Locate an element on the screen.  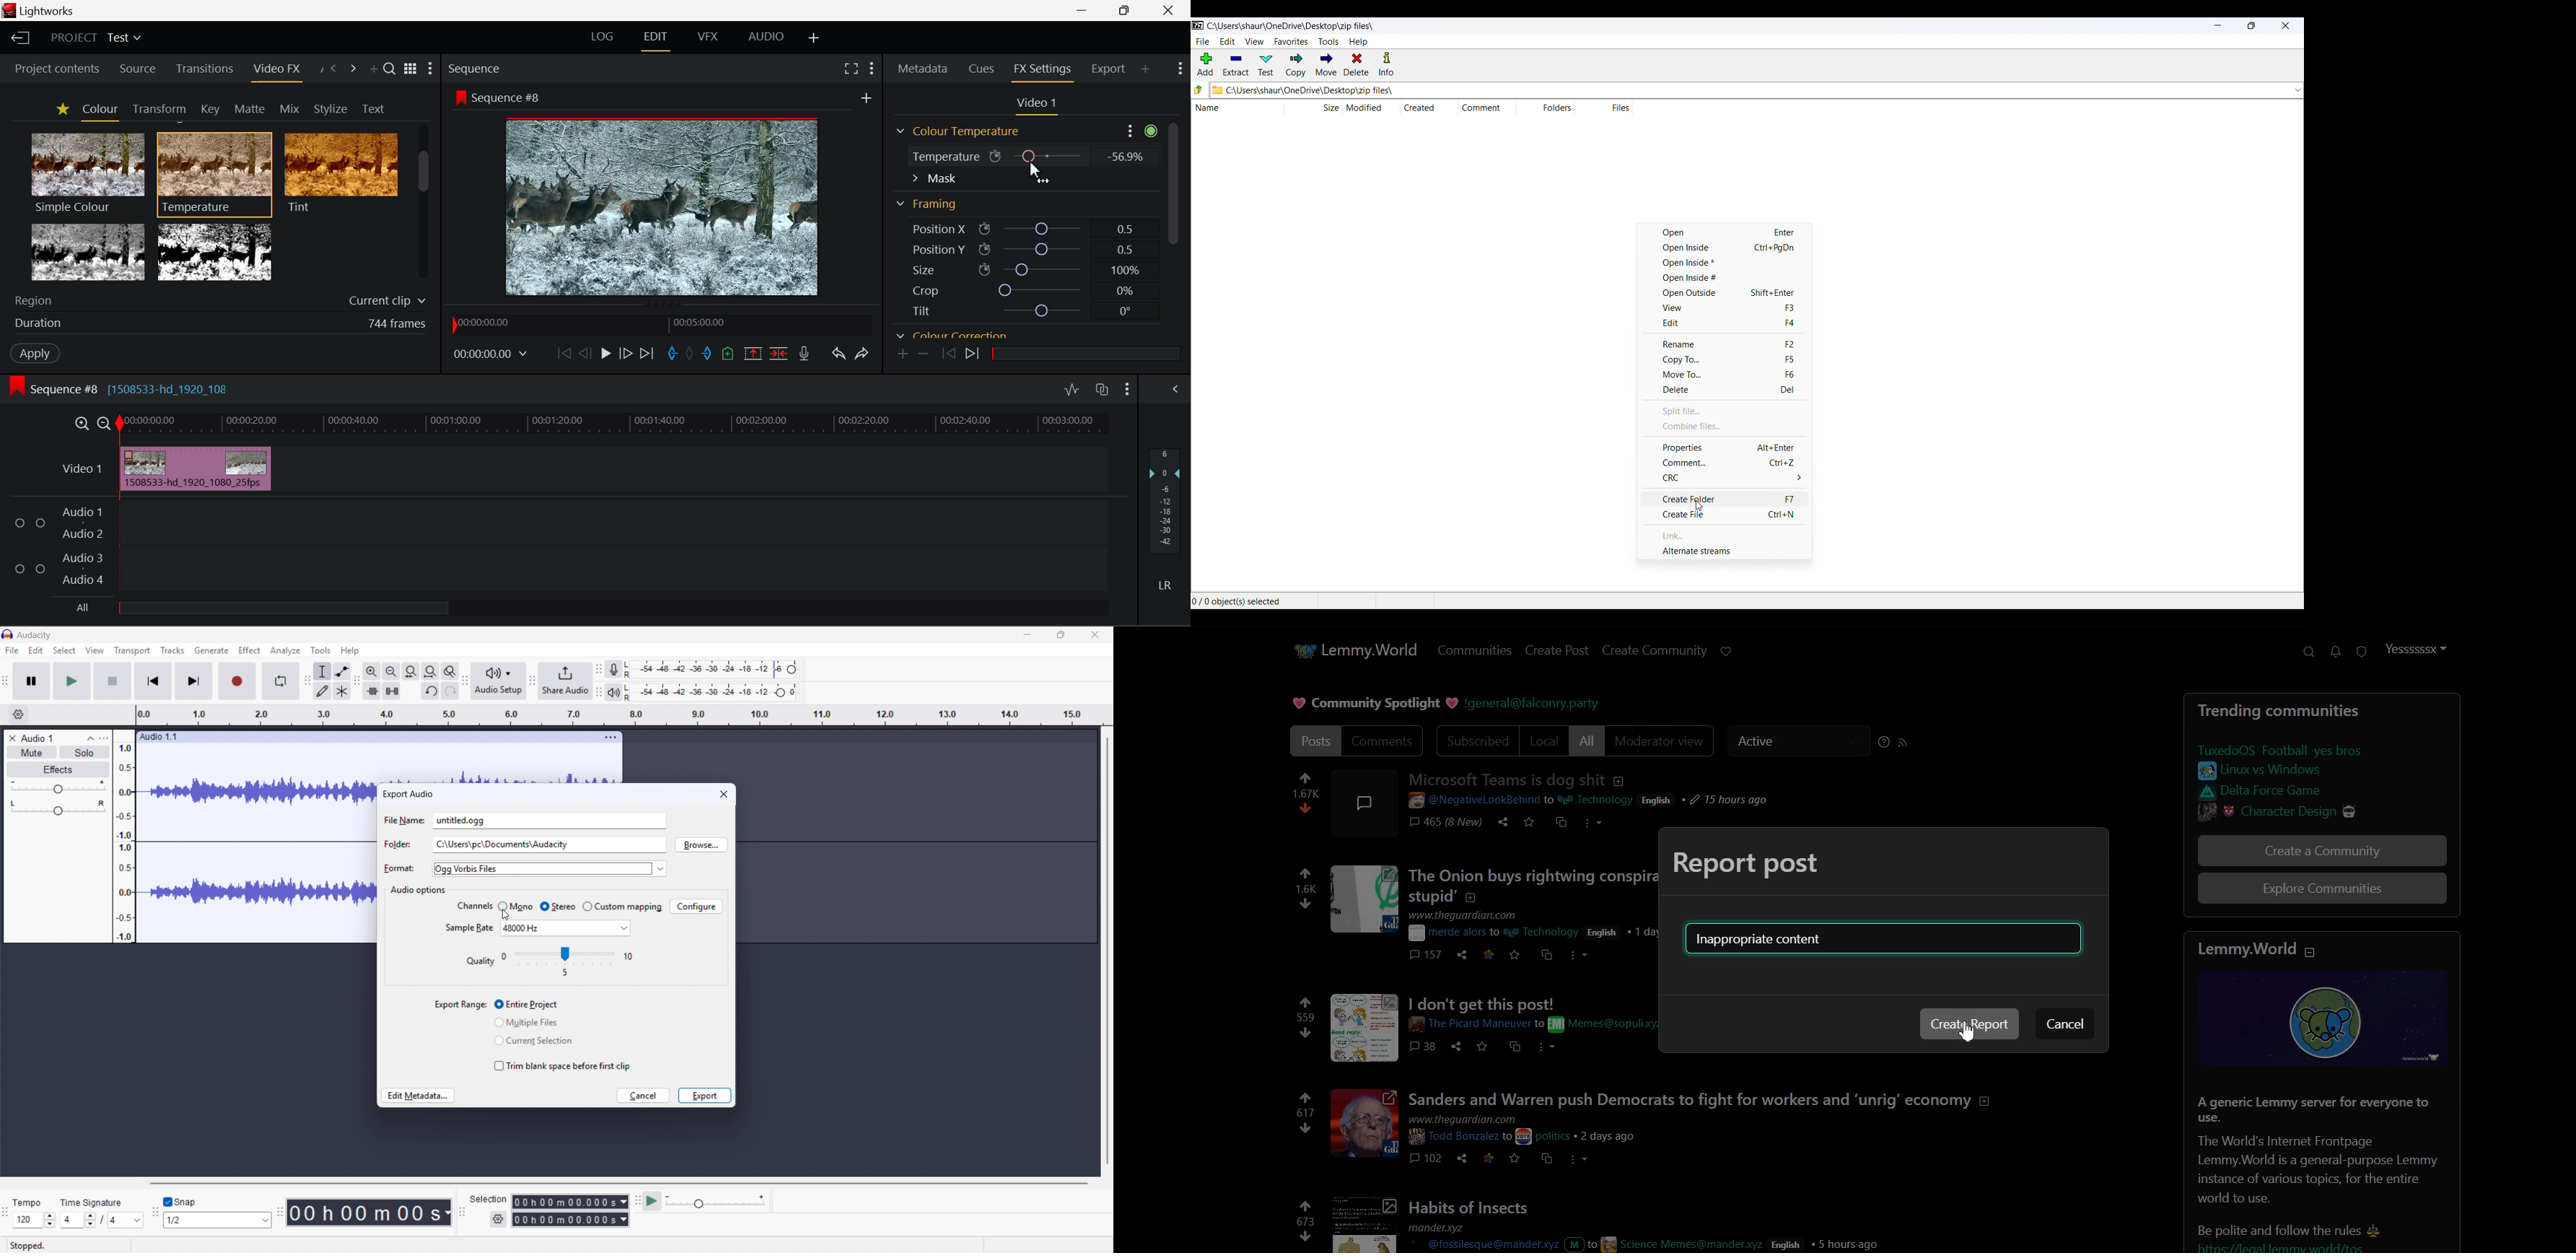
Add keyframe is located at coordinates (904, 354).